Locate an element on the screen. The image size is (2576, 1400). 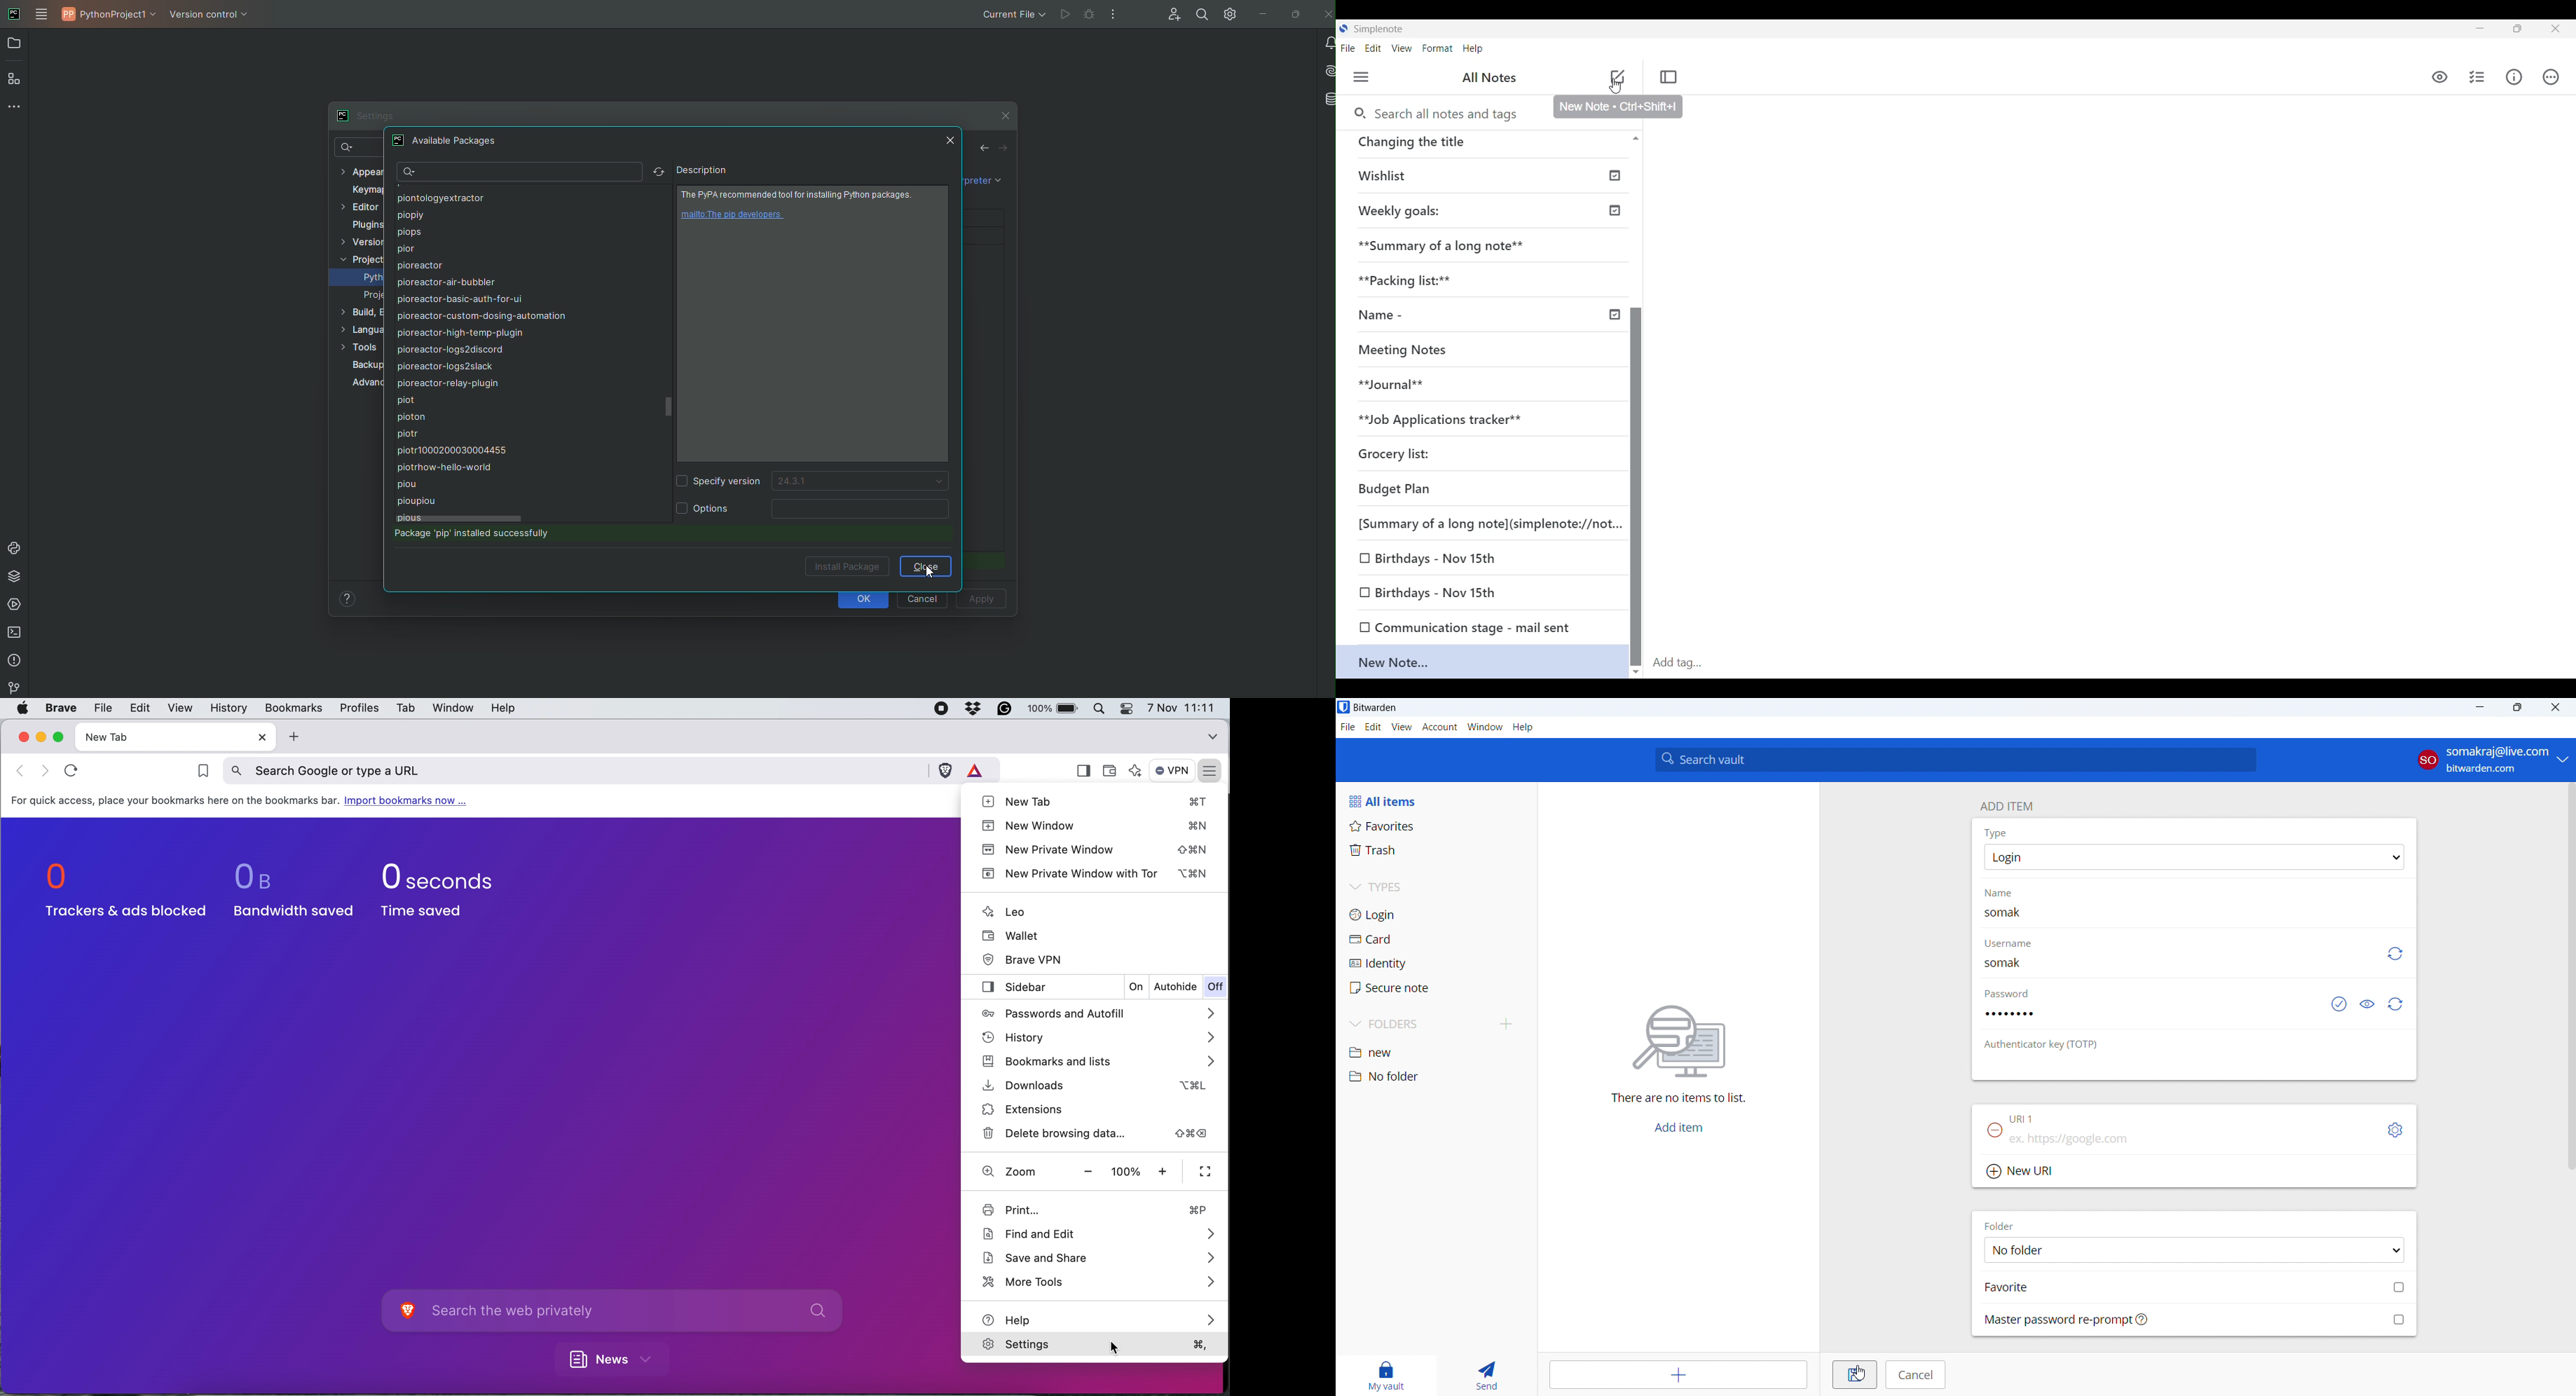
brave shields is located at coordinates (945, 769).